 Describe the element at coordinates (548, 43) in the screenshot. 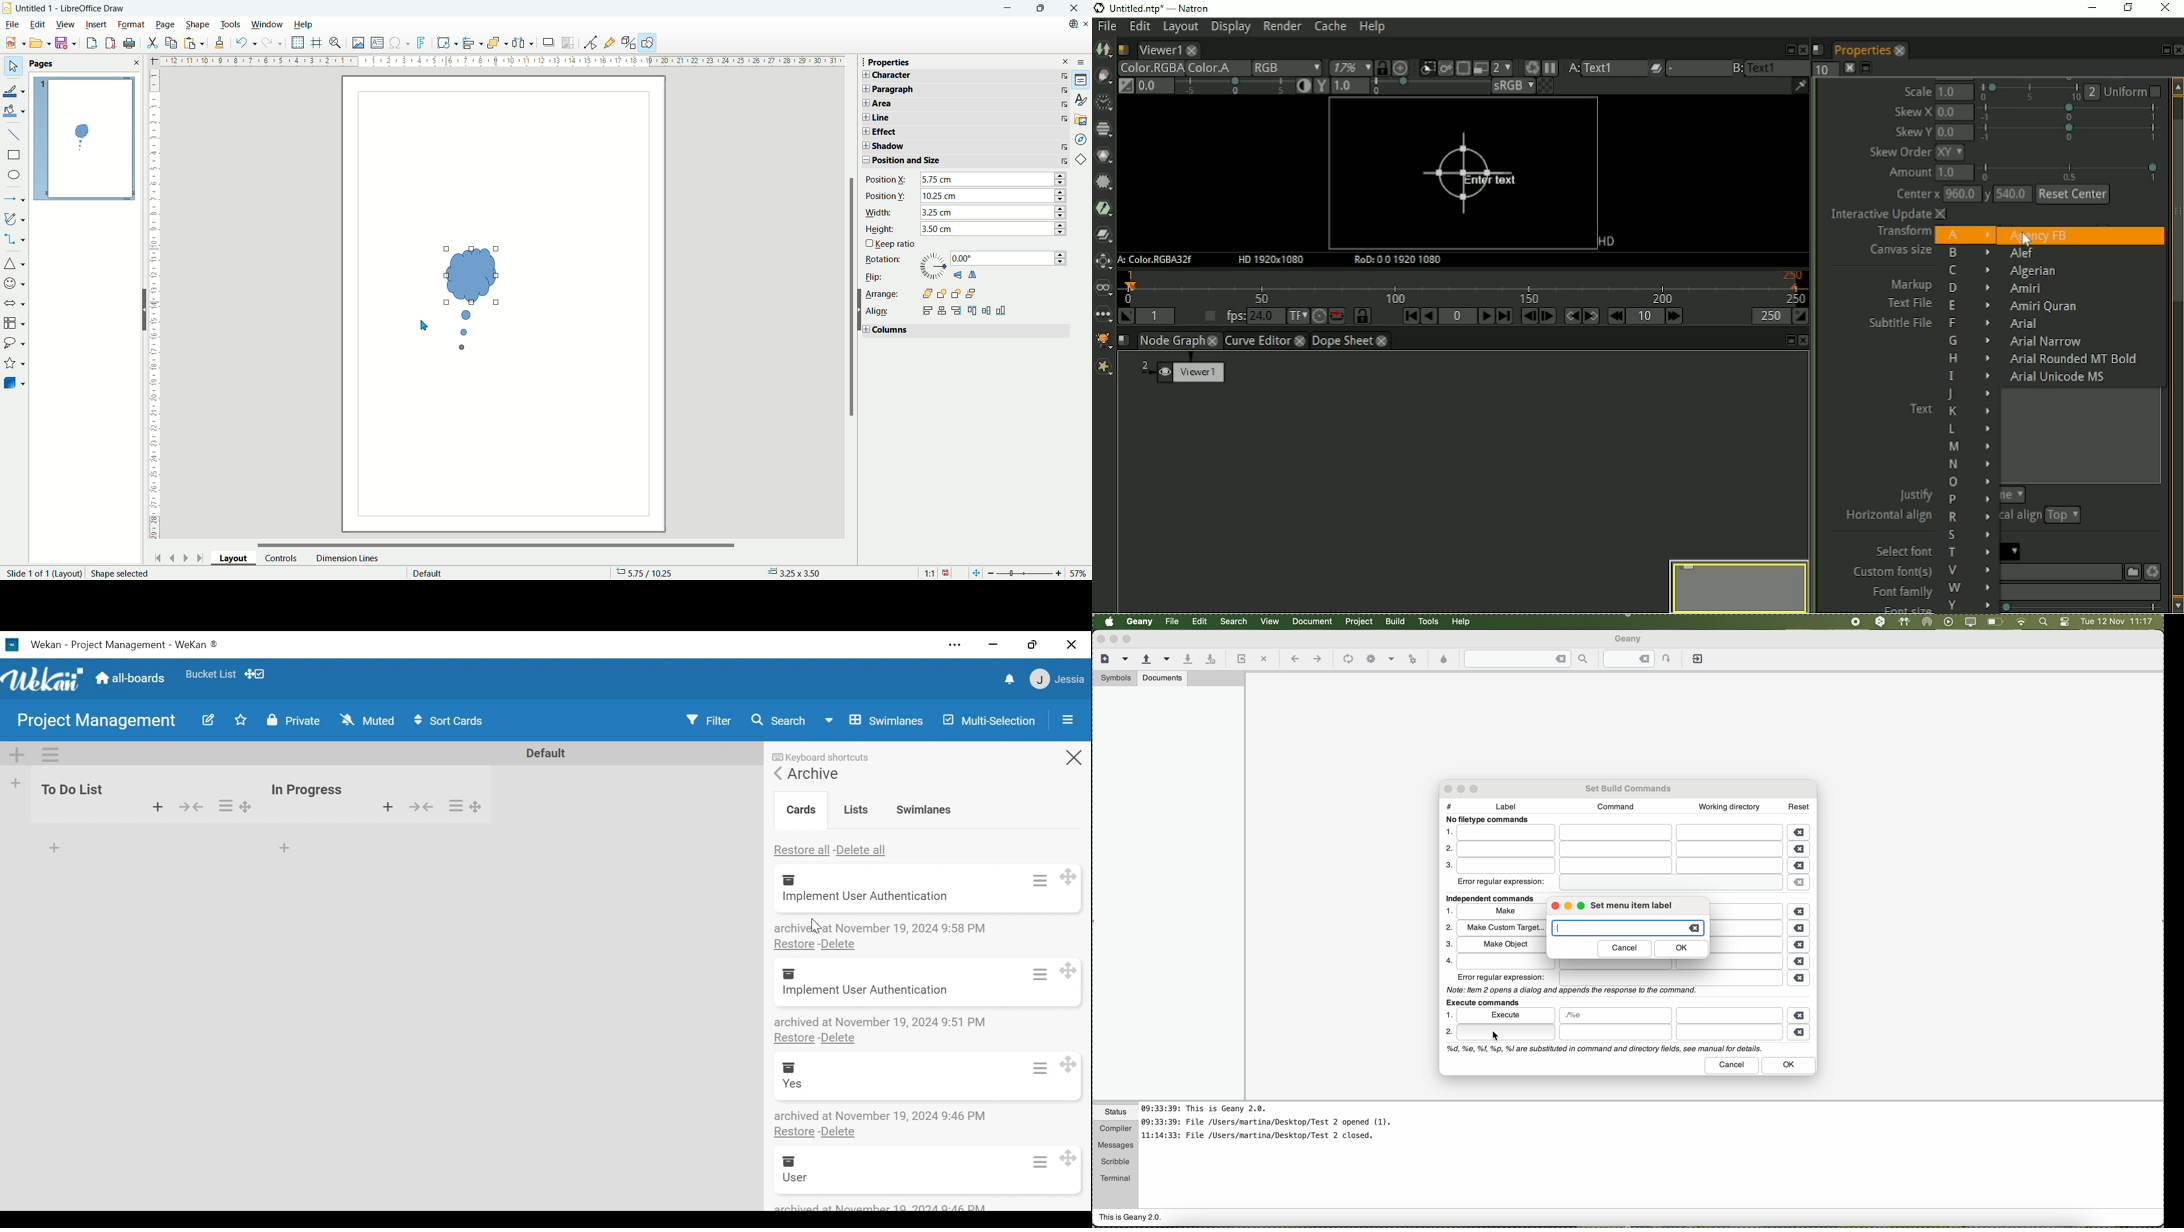

I see `shadow` at that location.